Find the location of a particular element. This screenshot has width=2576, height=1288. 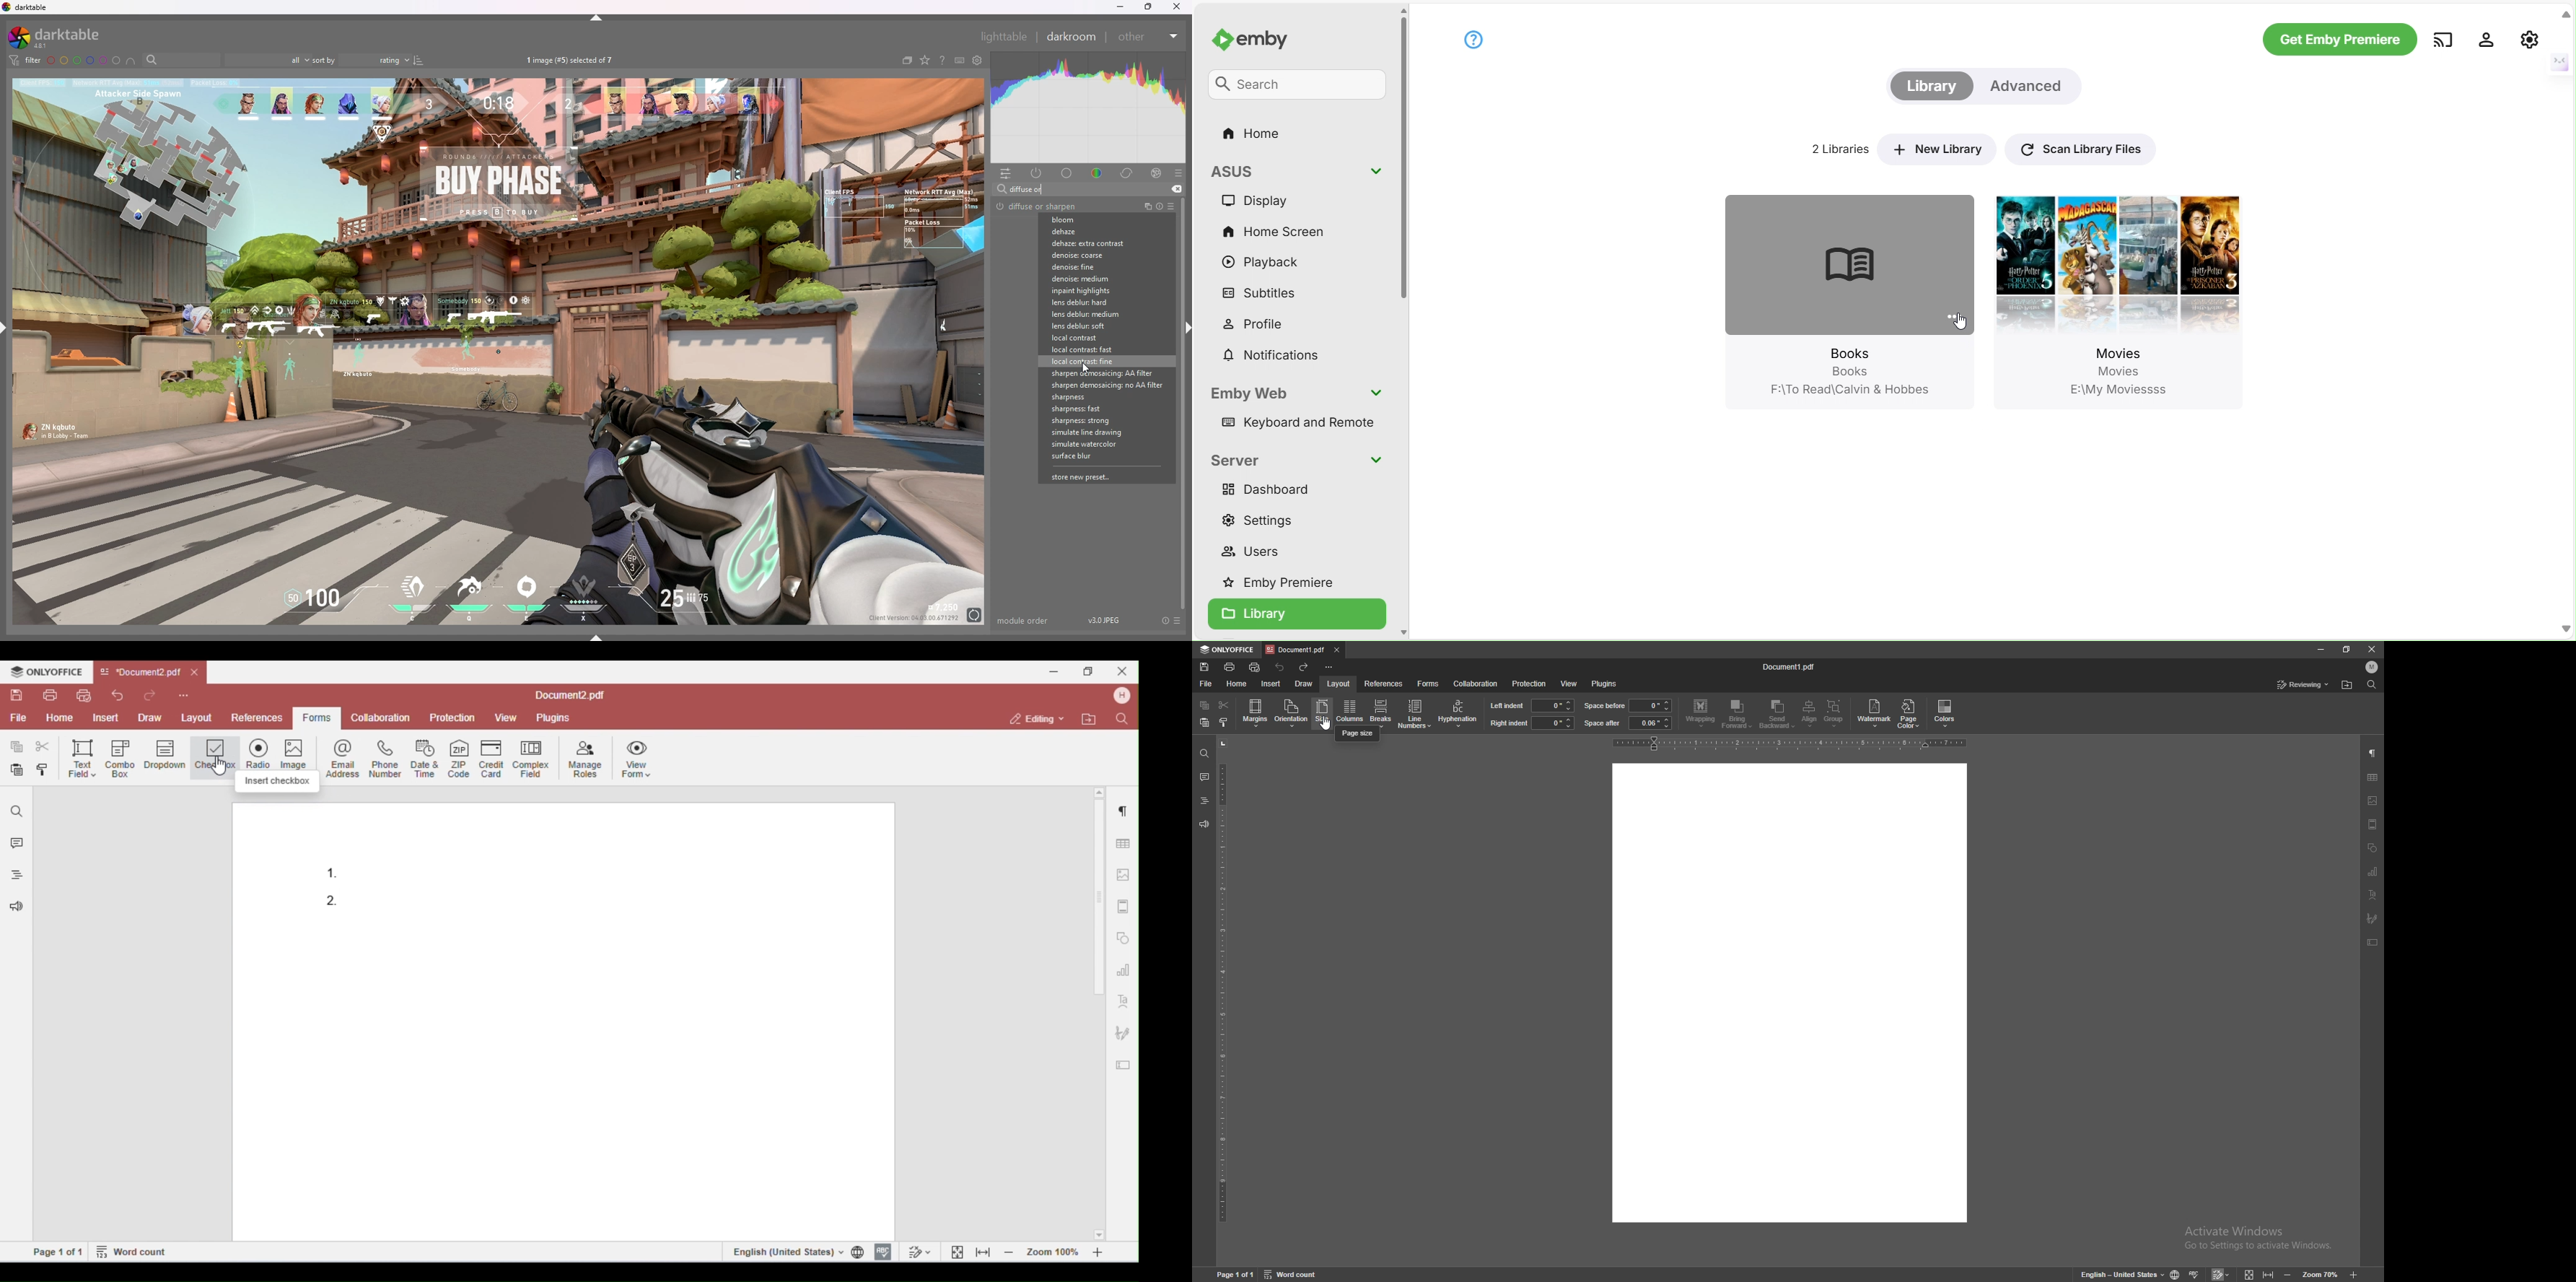

vertical scale is located at coordinates (1223, 999).